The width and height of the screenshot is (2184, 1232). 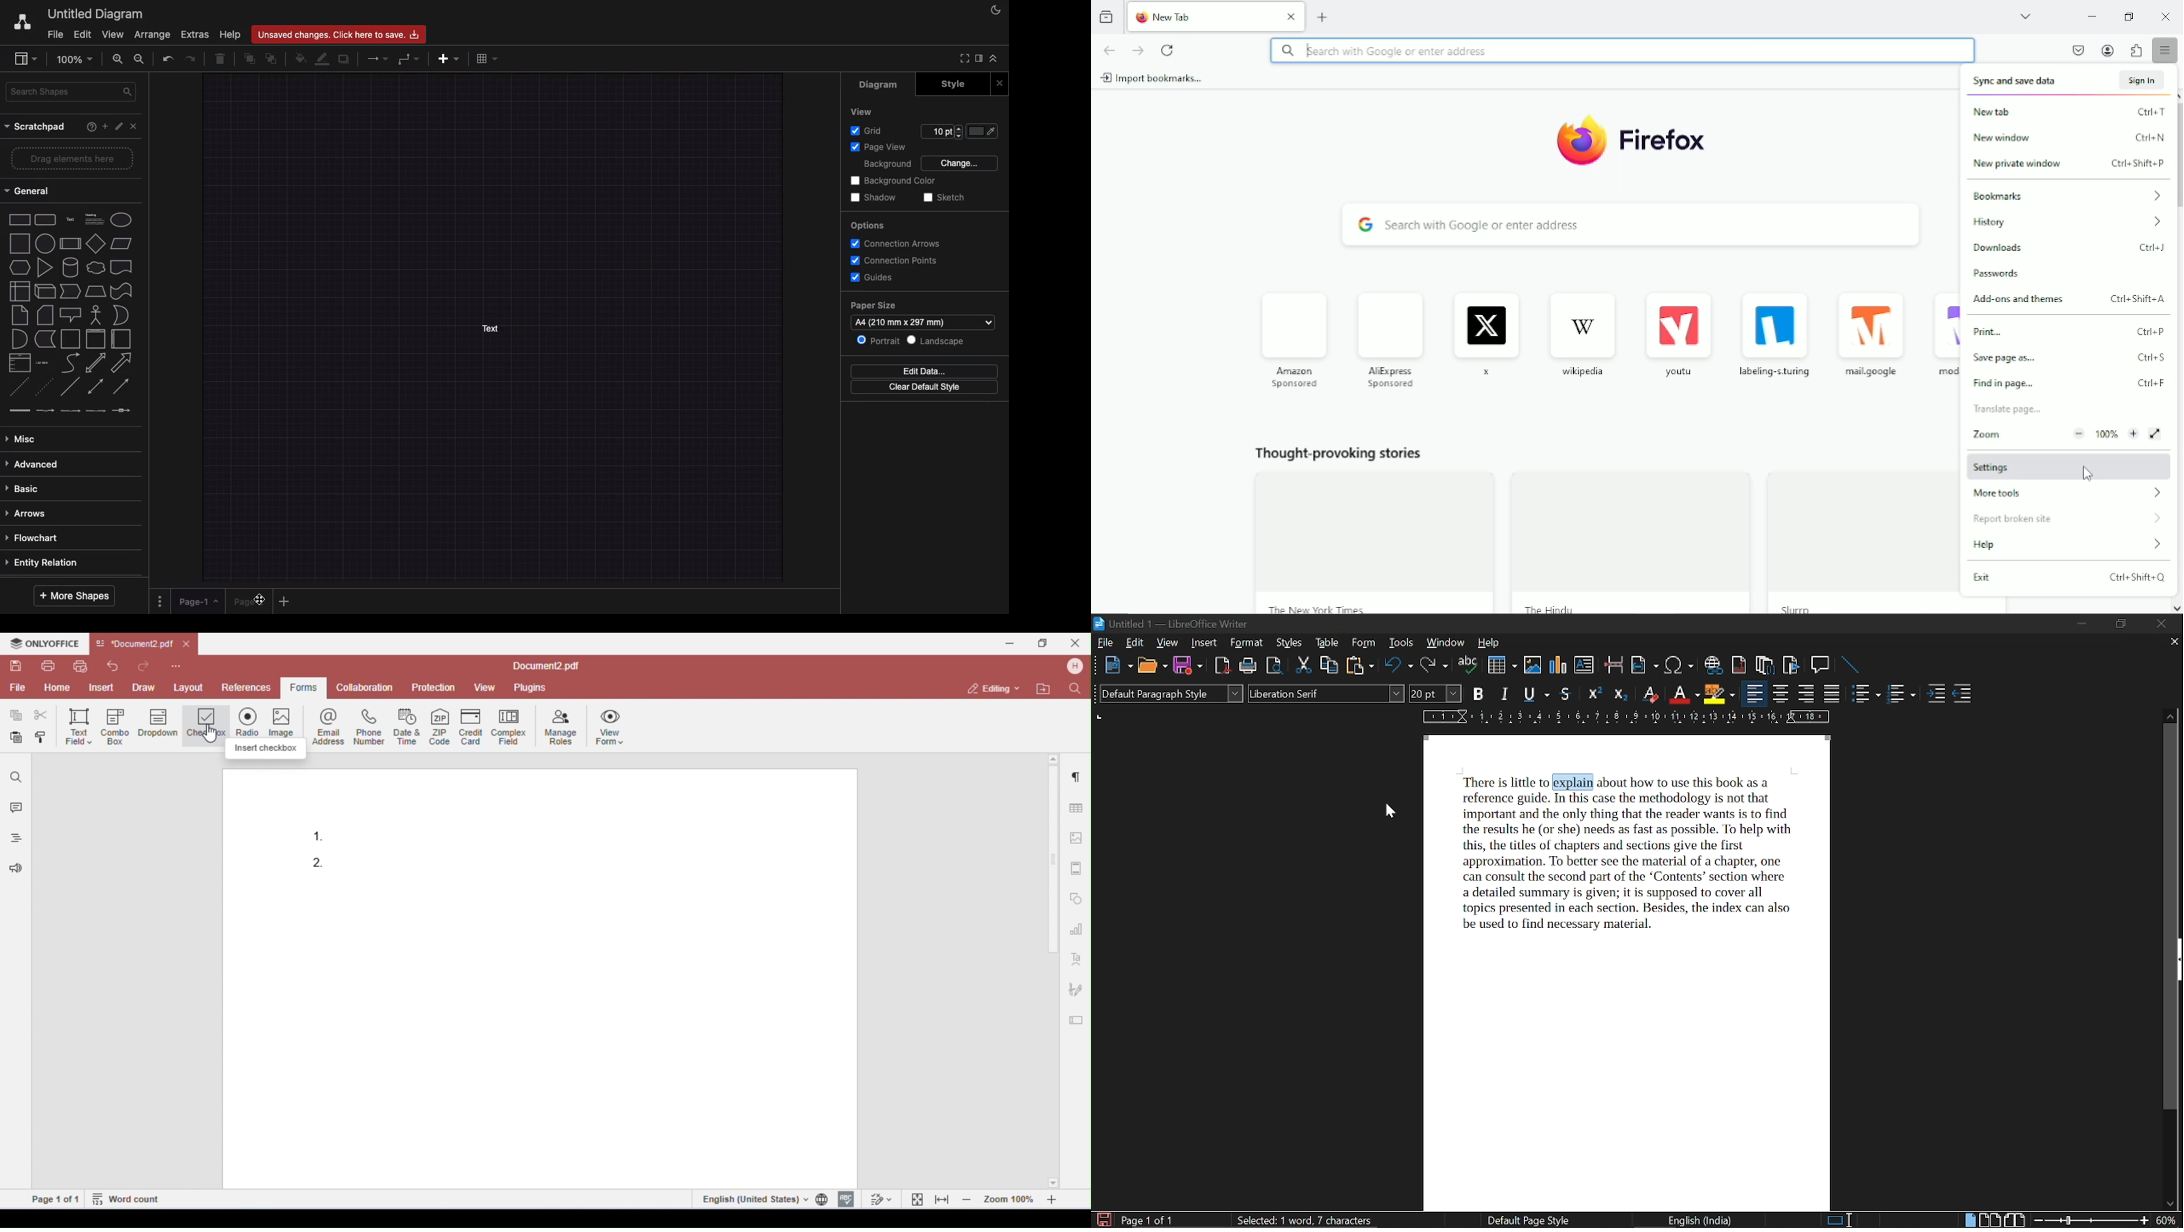 I want to click on Background, so click(x=887, y=165).